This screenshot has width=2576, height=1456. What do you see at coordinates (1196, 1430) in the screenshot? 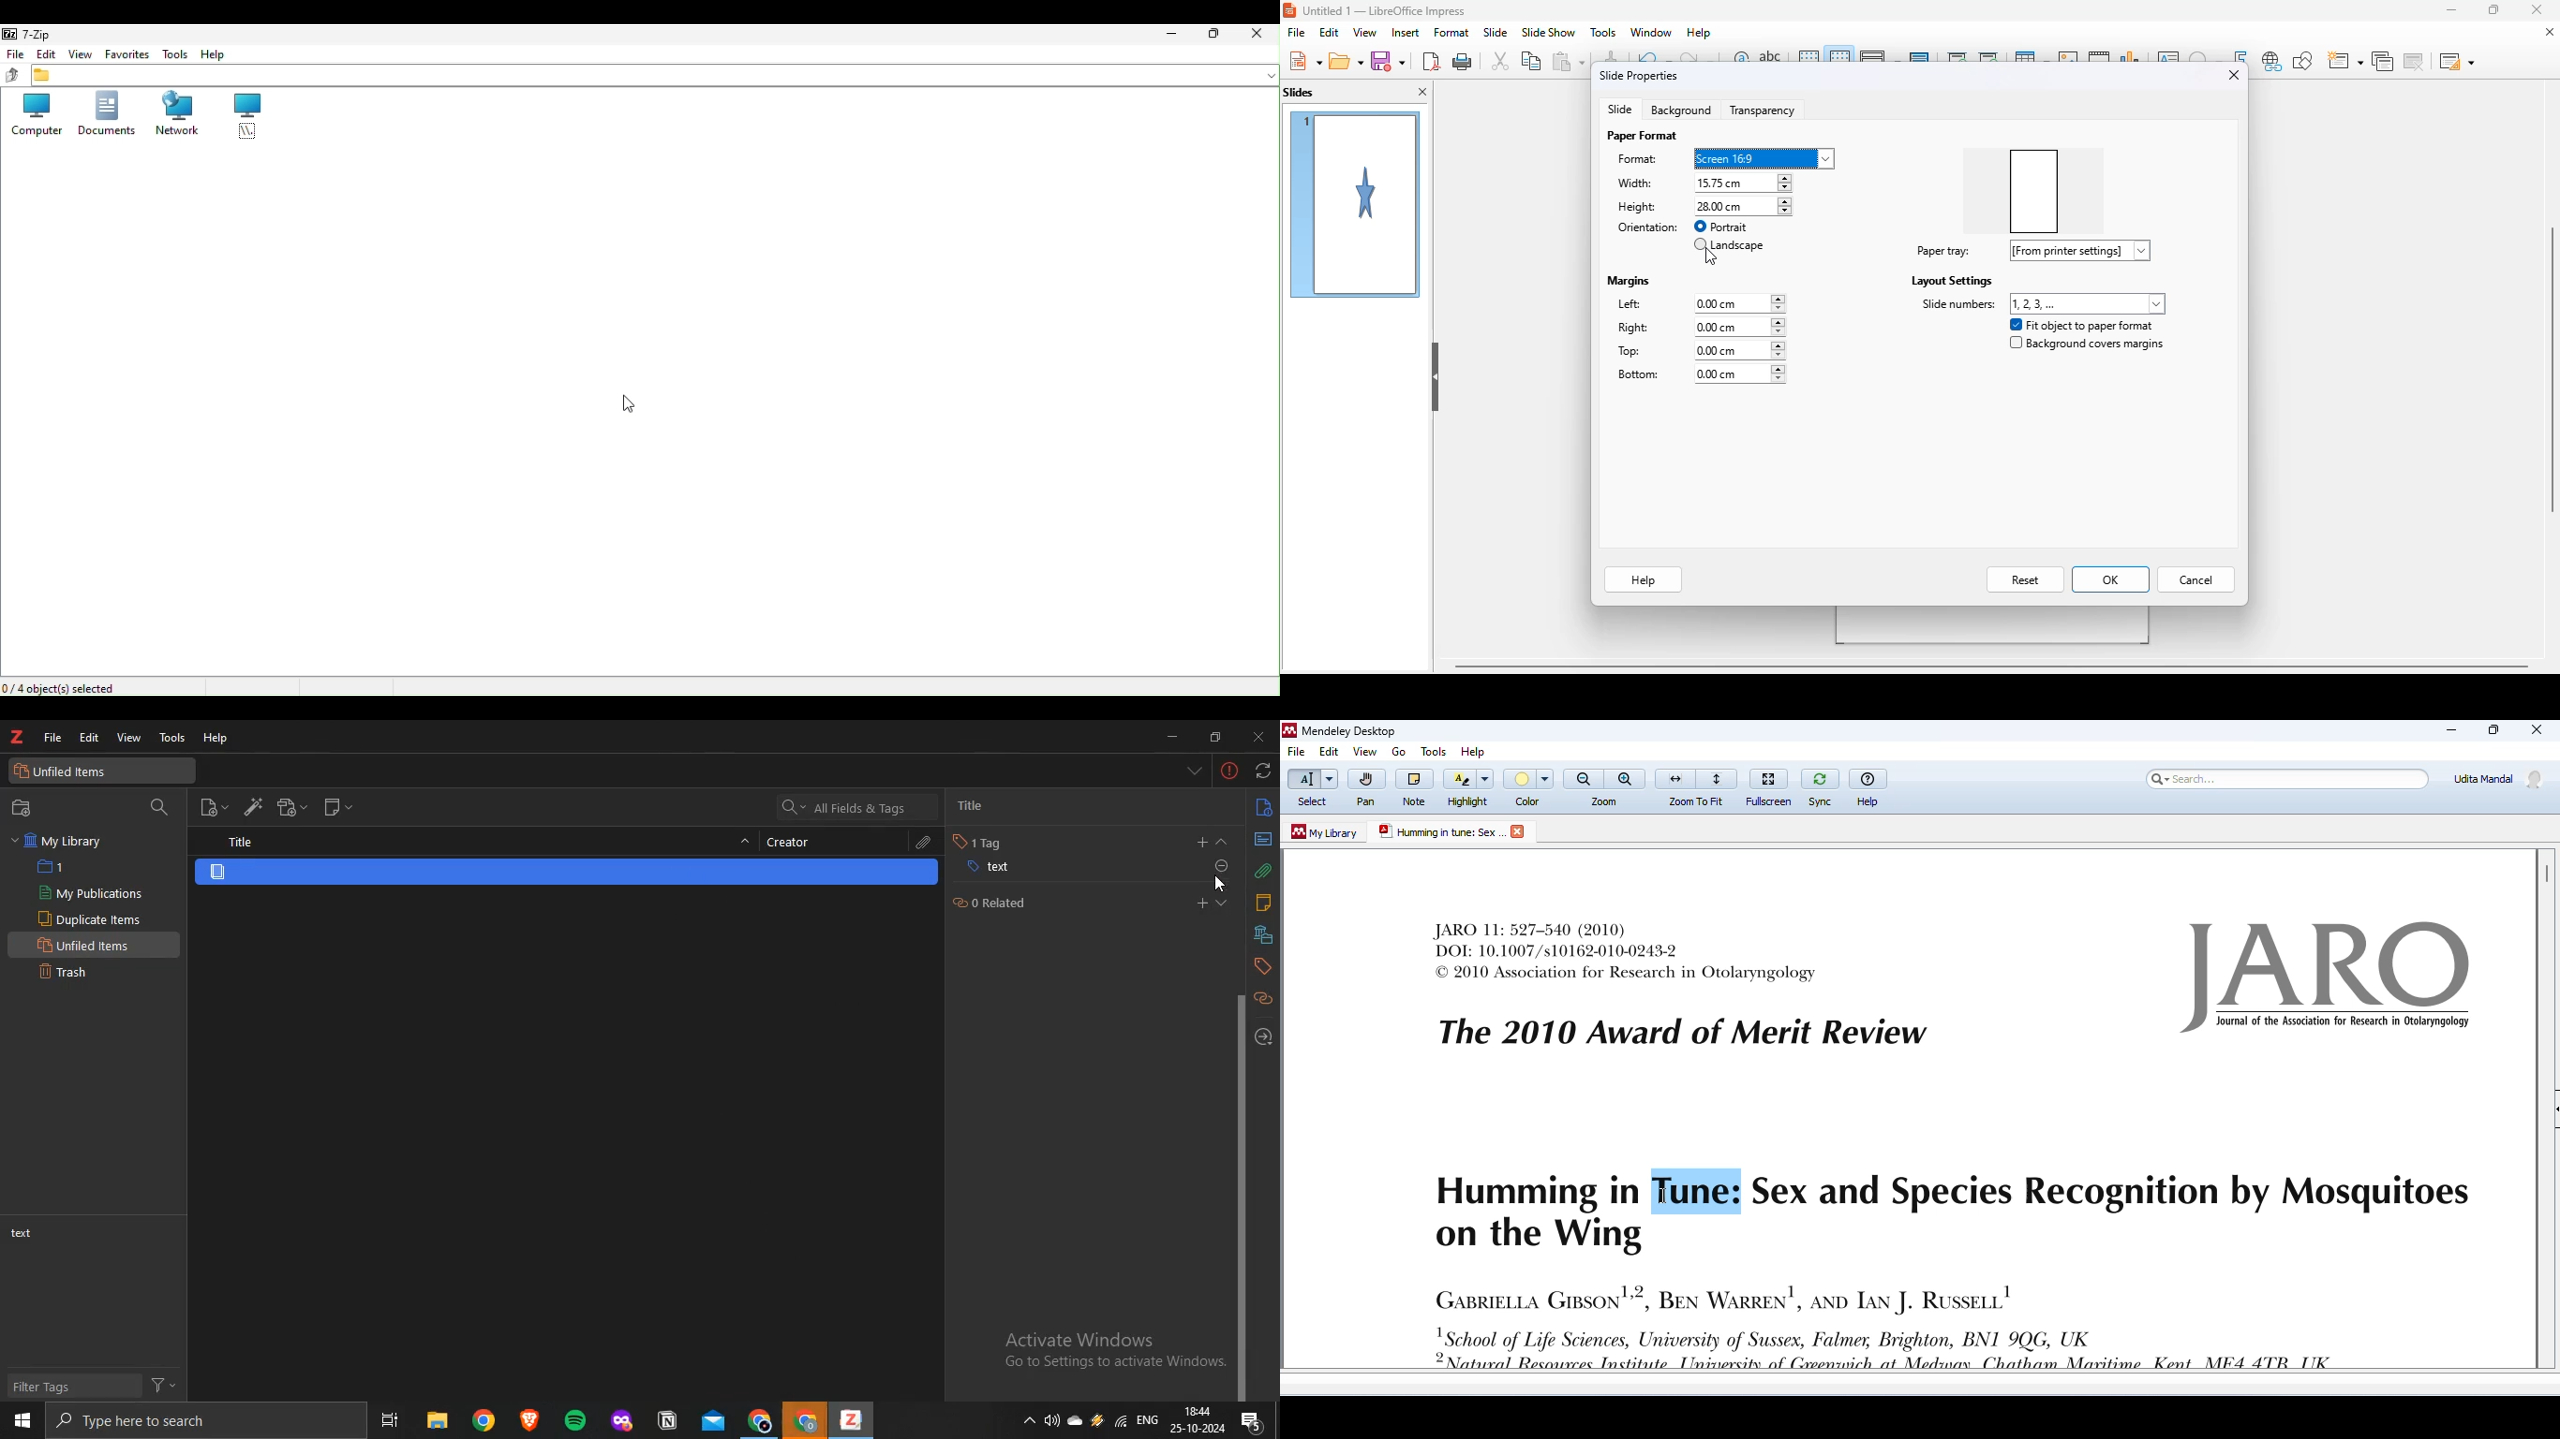
I see `date` at bounding box center [1196, 1430].